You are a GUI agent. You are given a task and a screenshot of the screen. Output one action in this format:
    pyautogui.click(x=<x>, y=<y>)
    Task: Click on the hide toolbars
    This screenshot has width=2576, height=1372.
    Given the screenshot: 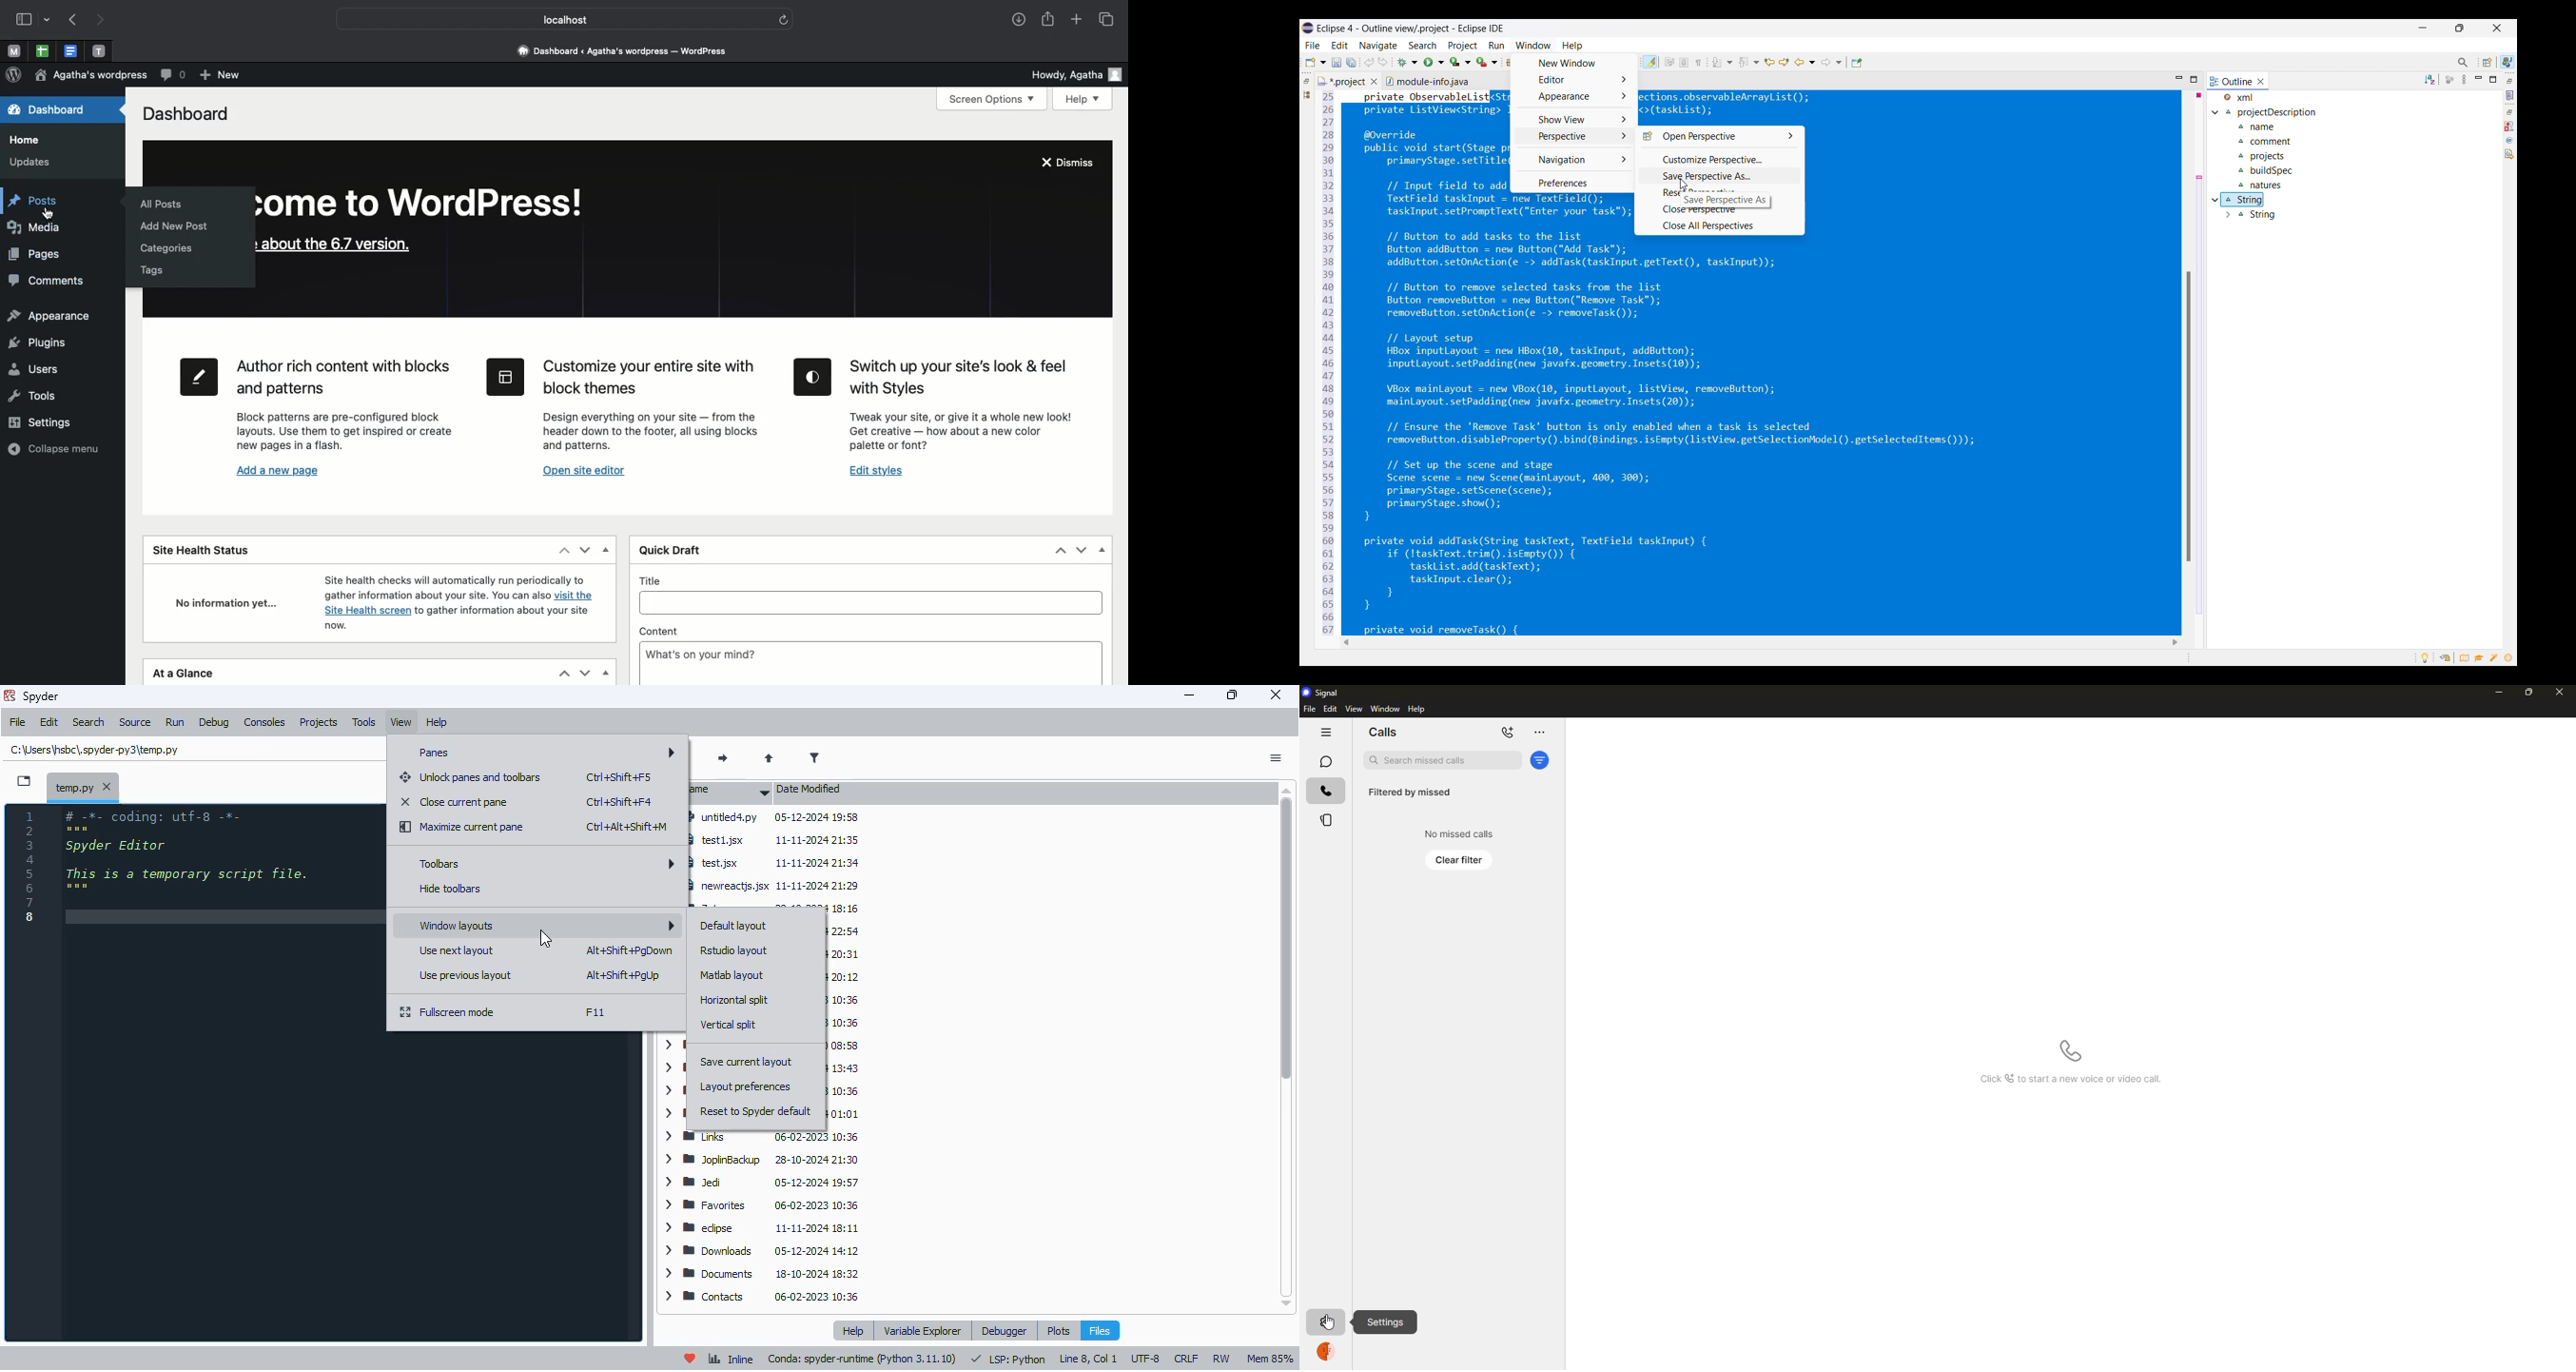 What is the action you would take?
    pyautogui.click(x=449, y=888)
    